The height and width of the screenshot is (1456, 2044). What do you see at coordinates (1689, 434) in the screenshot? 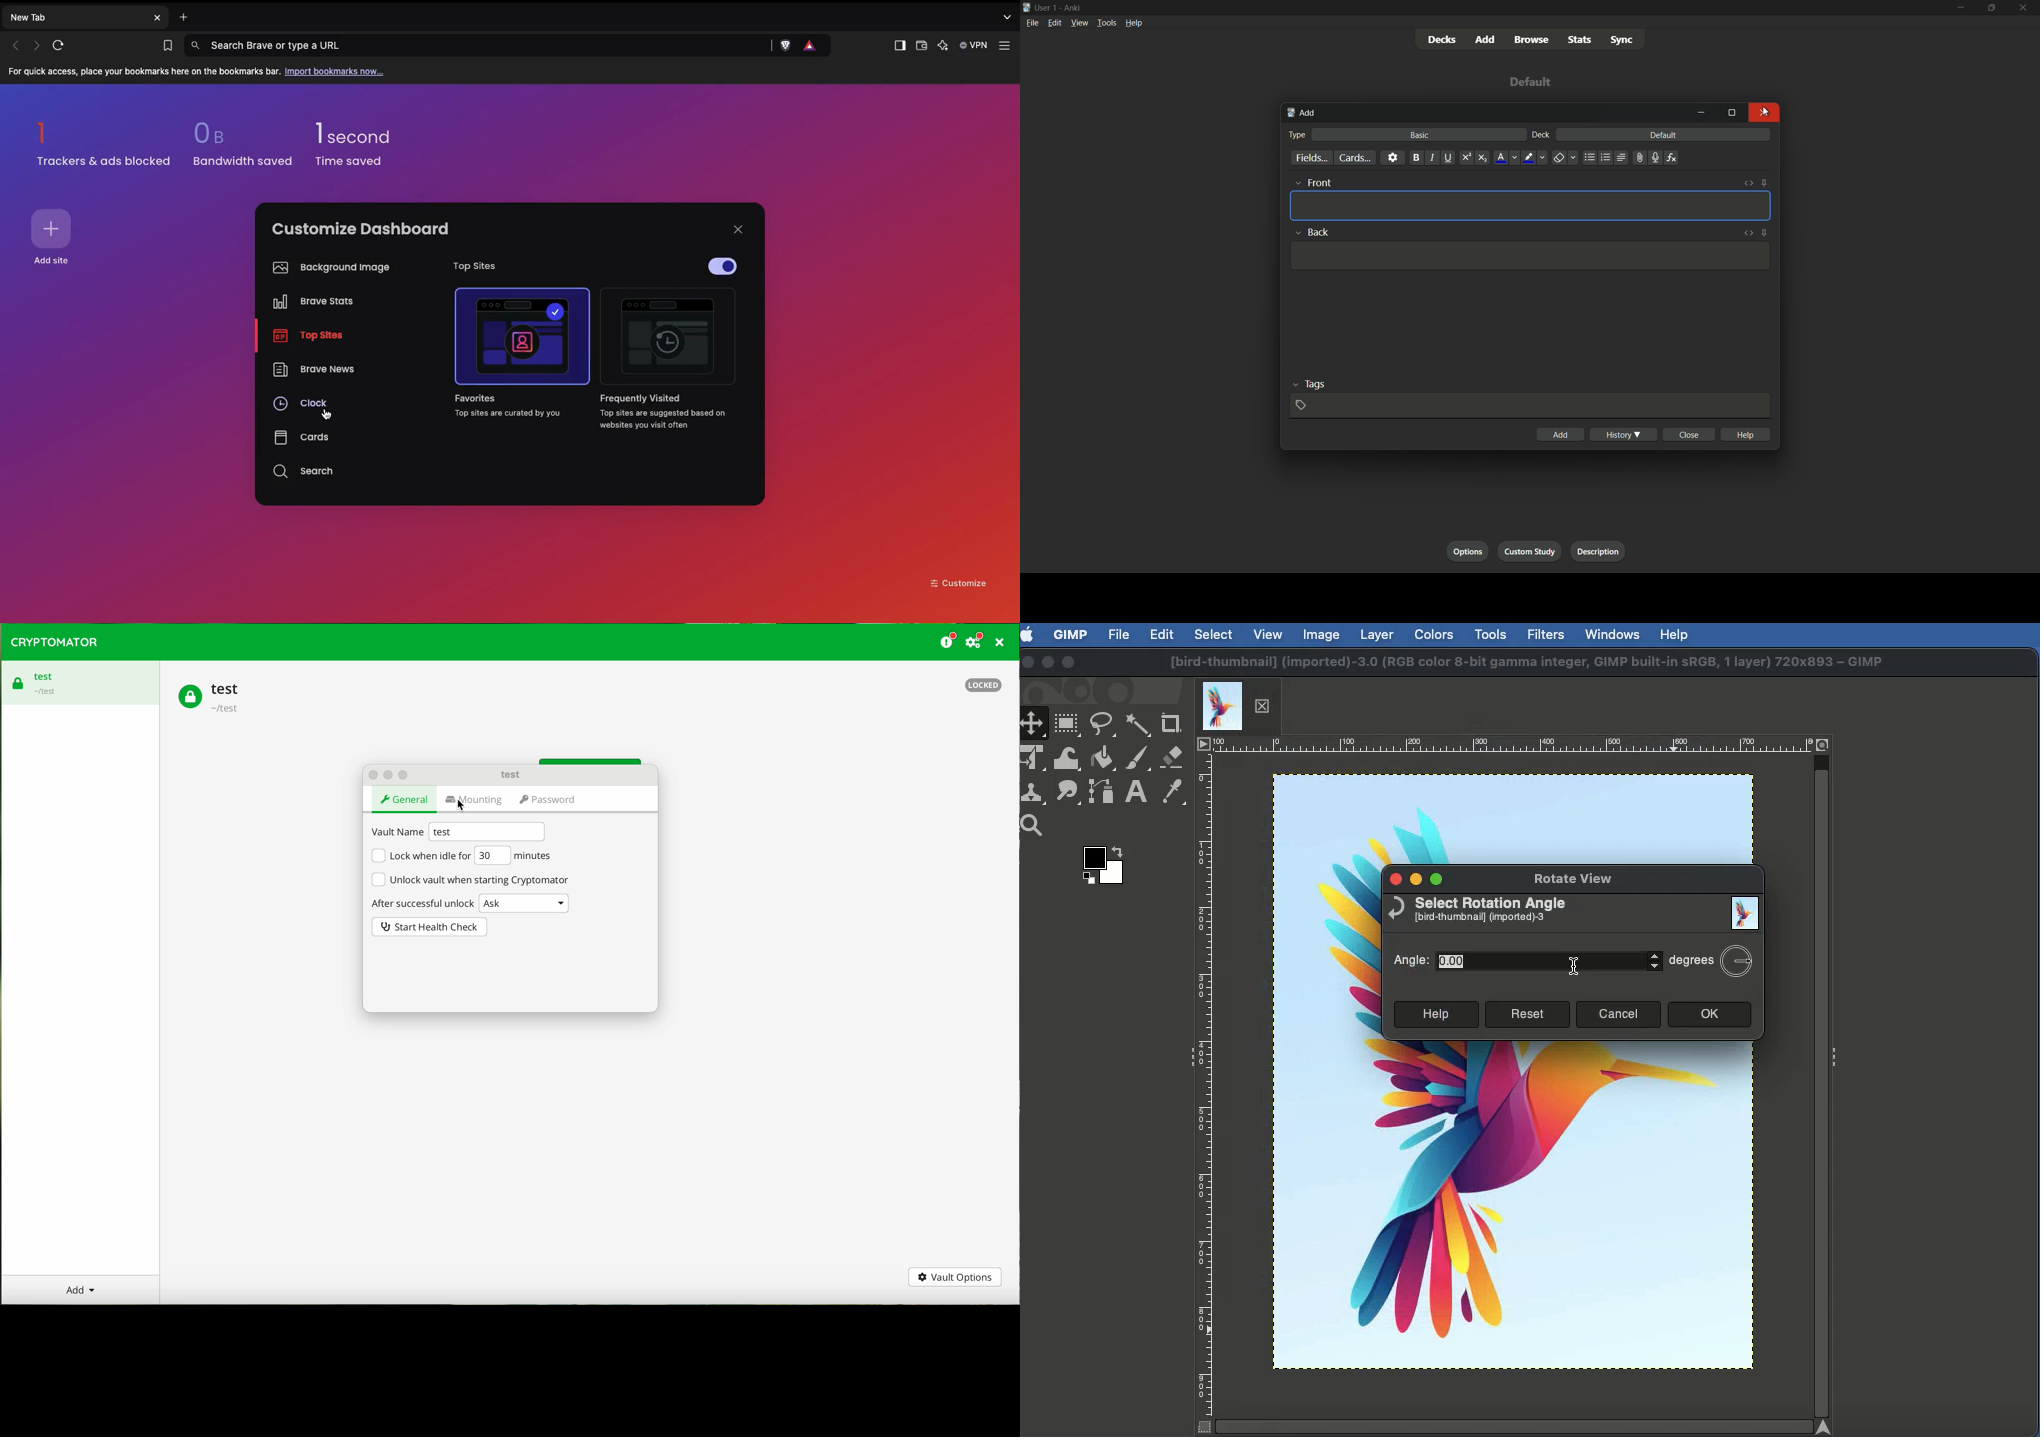
I see `close` at bounding box center [1689, 434].